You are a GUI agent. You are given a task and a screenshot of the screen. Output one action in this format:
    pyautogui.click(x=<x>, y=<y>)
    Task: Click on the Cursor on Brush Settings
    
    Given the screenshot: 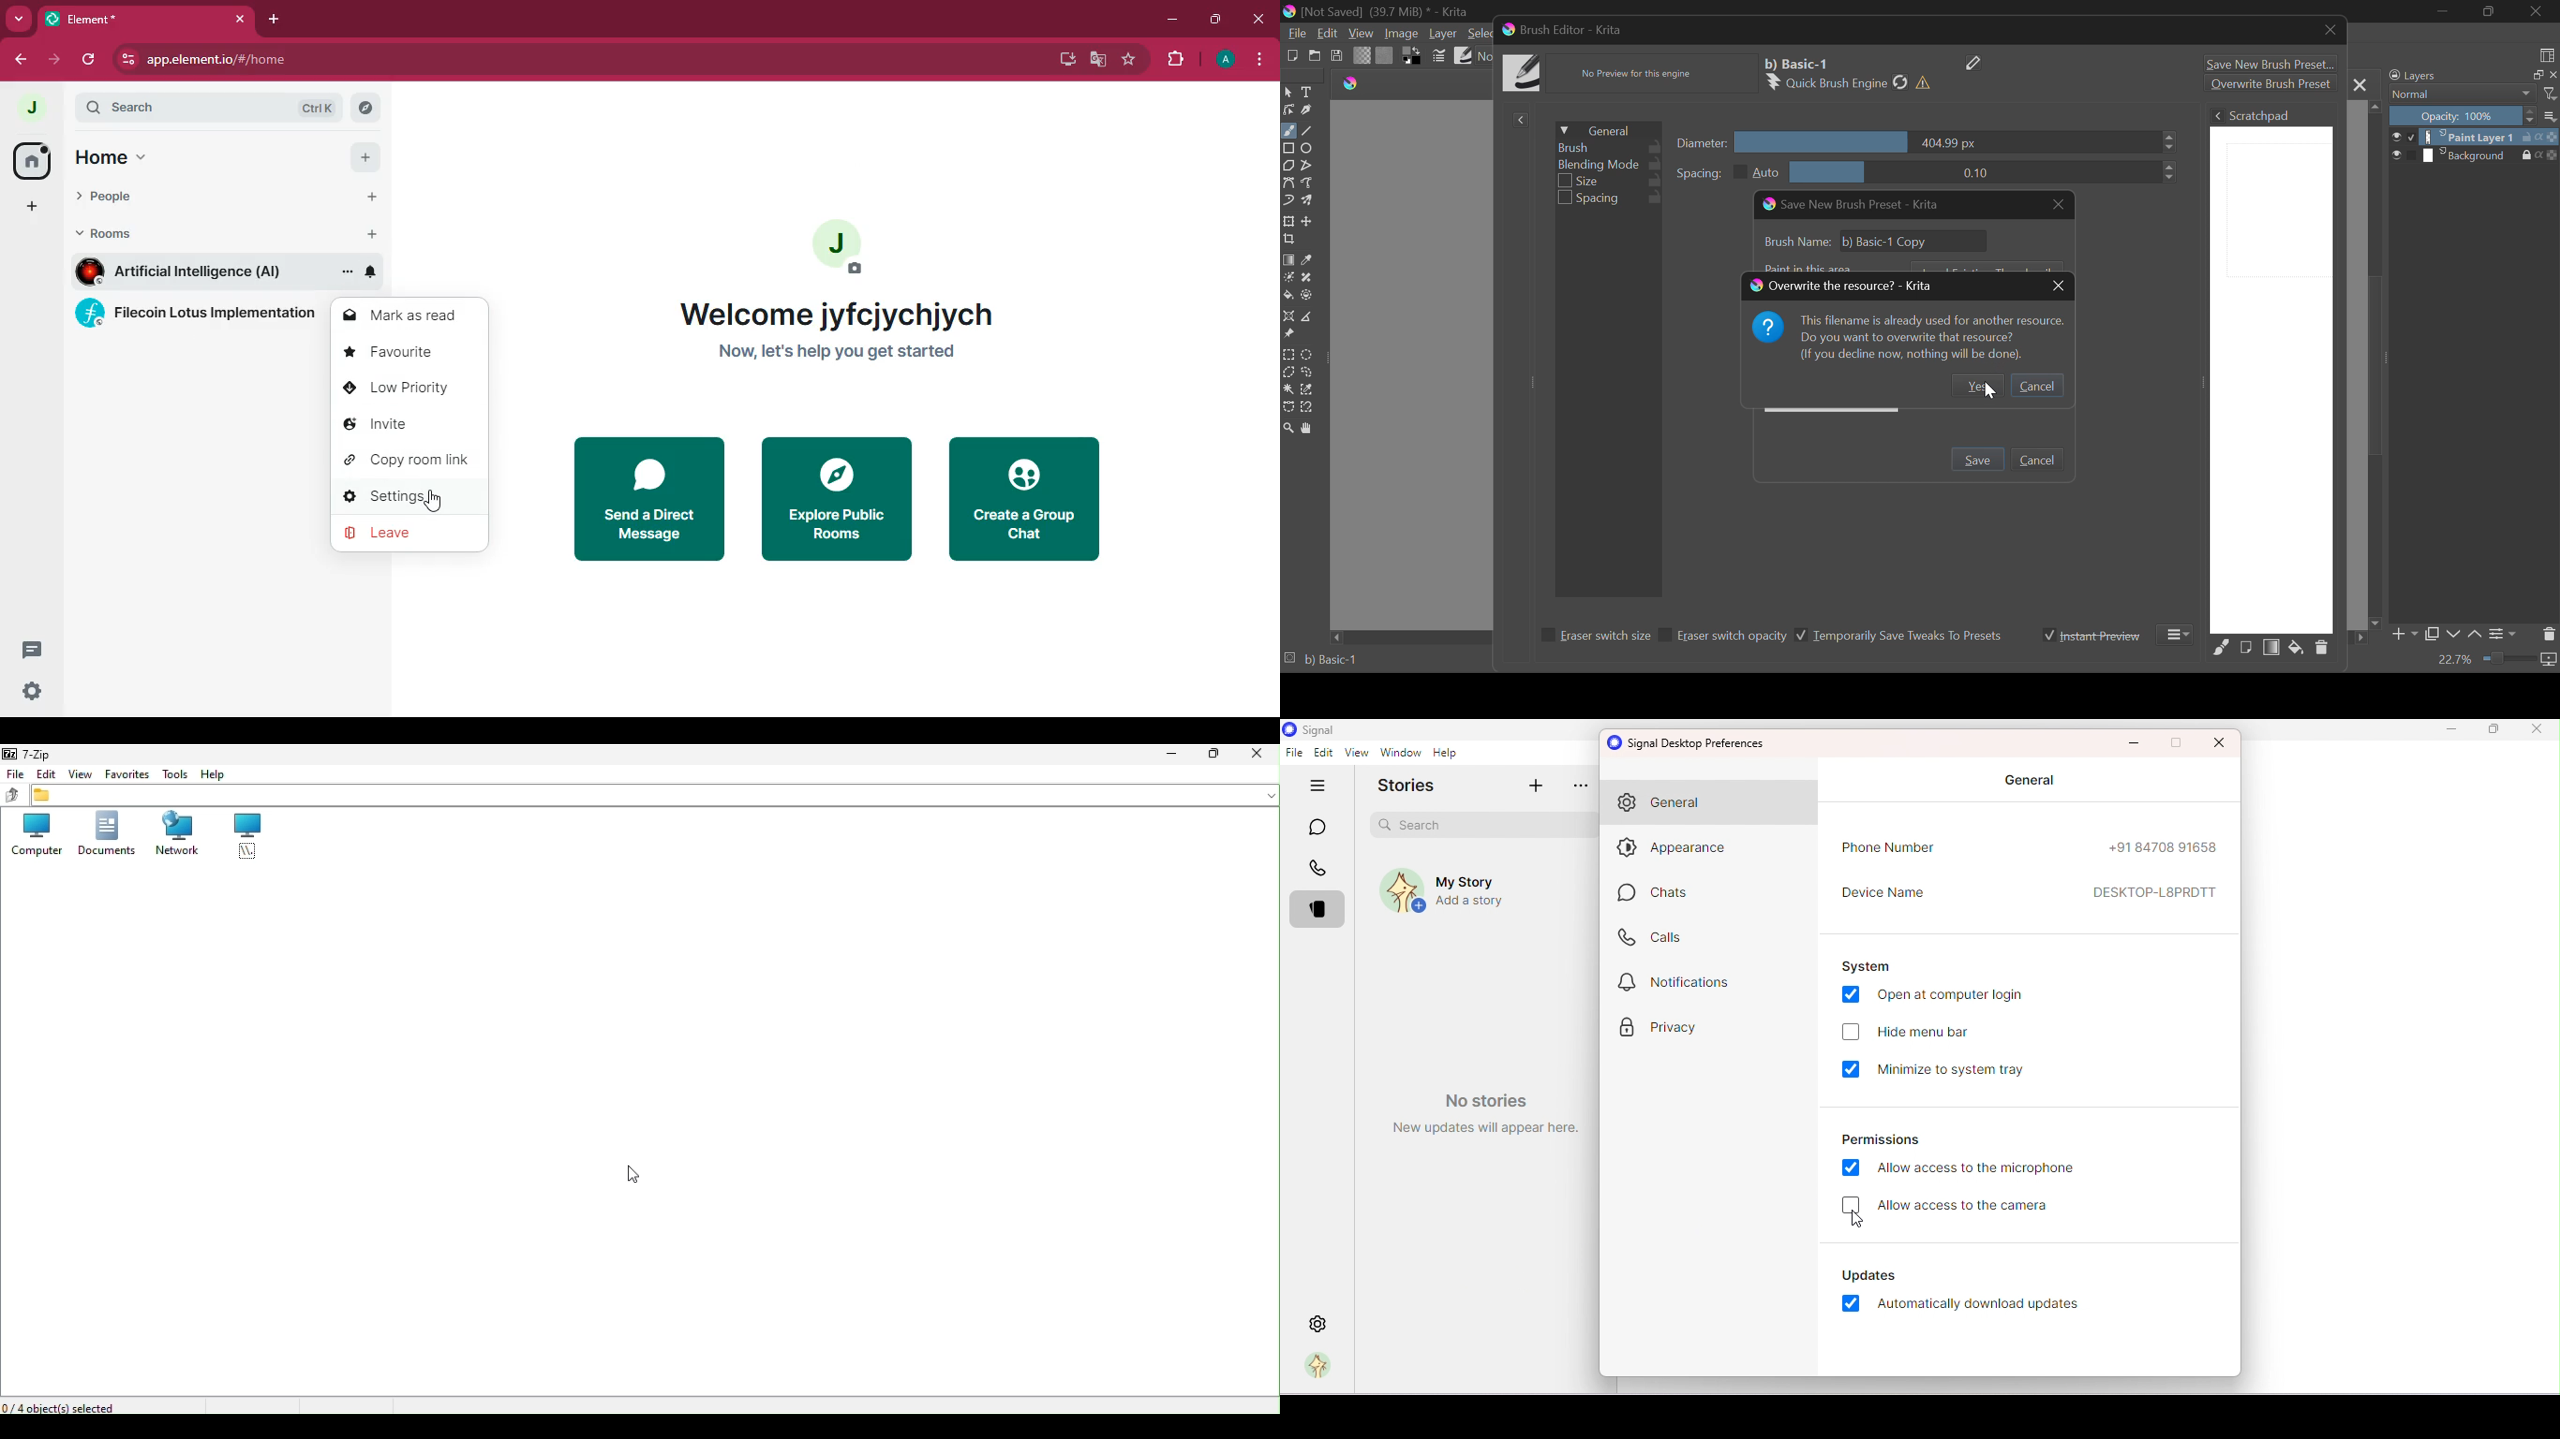 What is the action you would take?
    pyautogui.click(x=1439, y=56)
    